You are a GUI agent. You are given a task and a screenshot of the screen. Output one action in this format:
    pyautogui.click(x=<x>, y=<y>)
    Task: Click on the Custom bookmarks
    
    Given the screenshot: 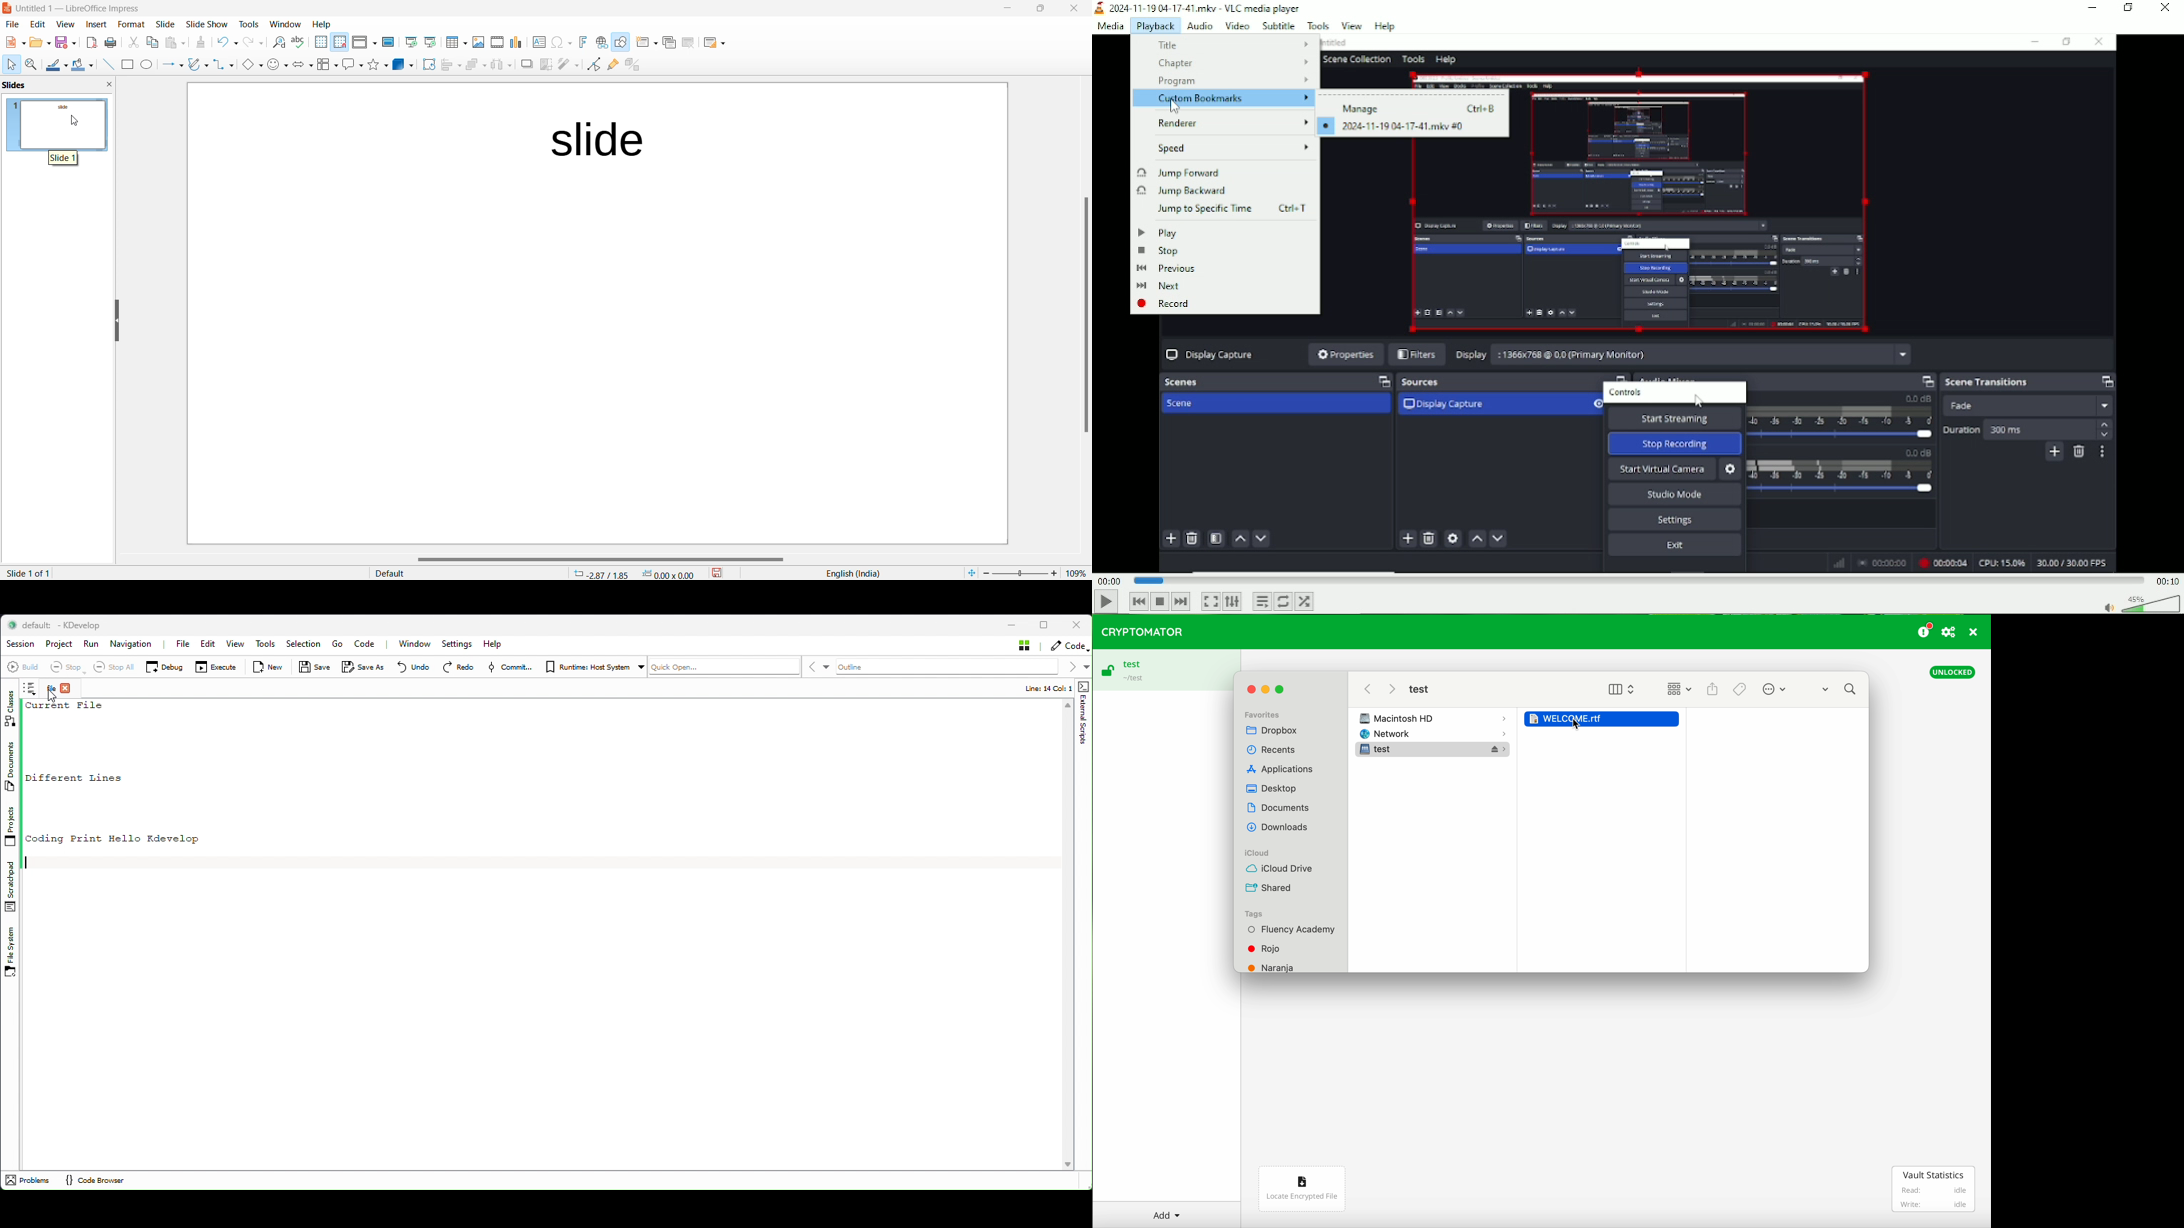 What is the action you would take?
    pyautogui.click(x=1232, y=98)
    